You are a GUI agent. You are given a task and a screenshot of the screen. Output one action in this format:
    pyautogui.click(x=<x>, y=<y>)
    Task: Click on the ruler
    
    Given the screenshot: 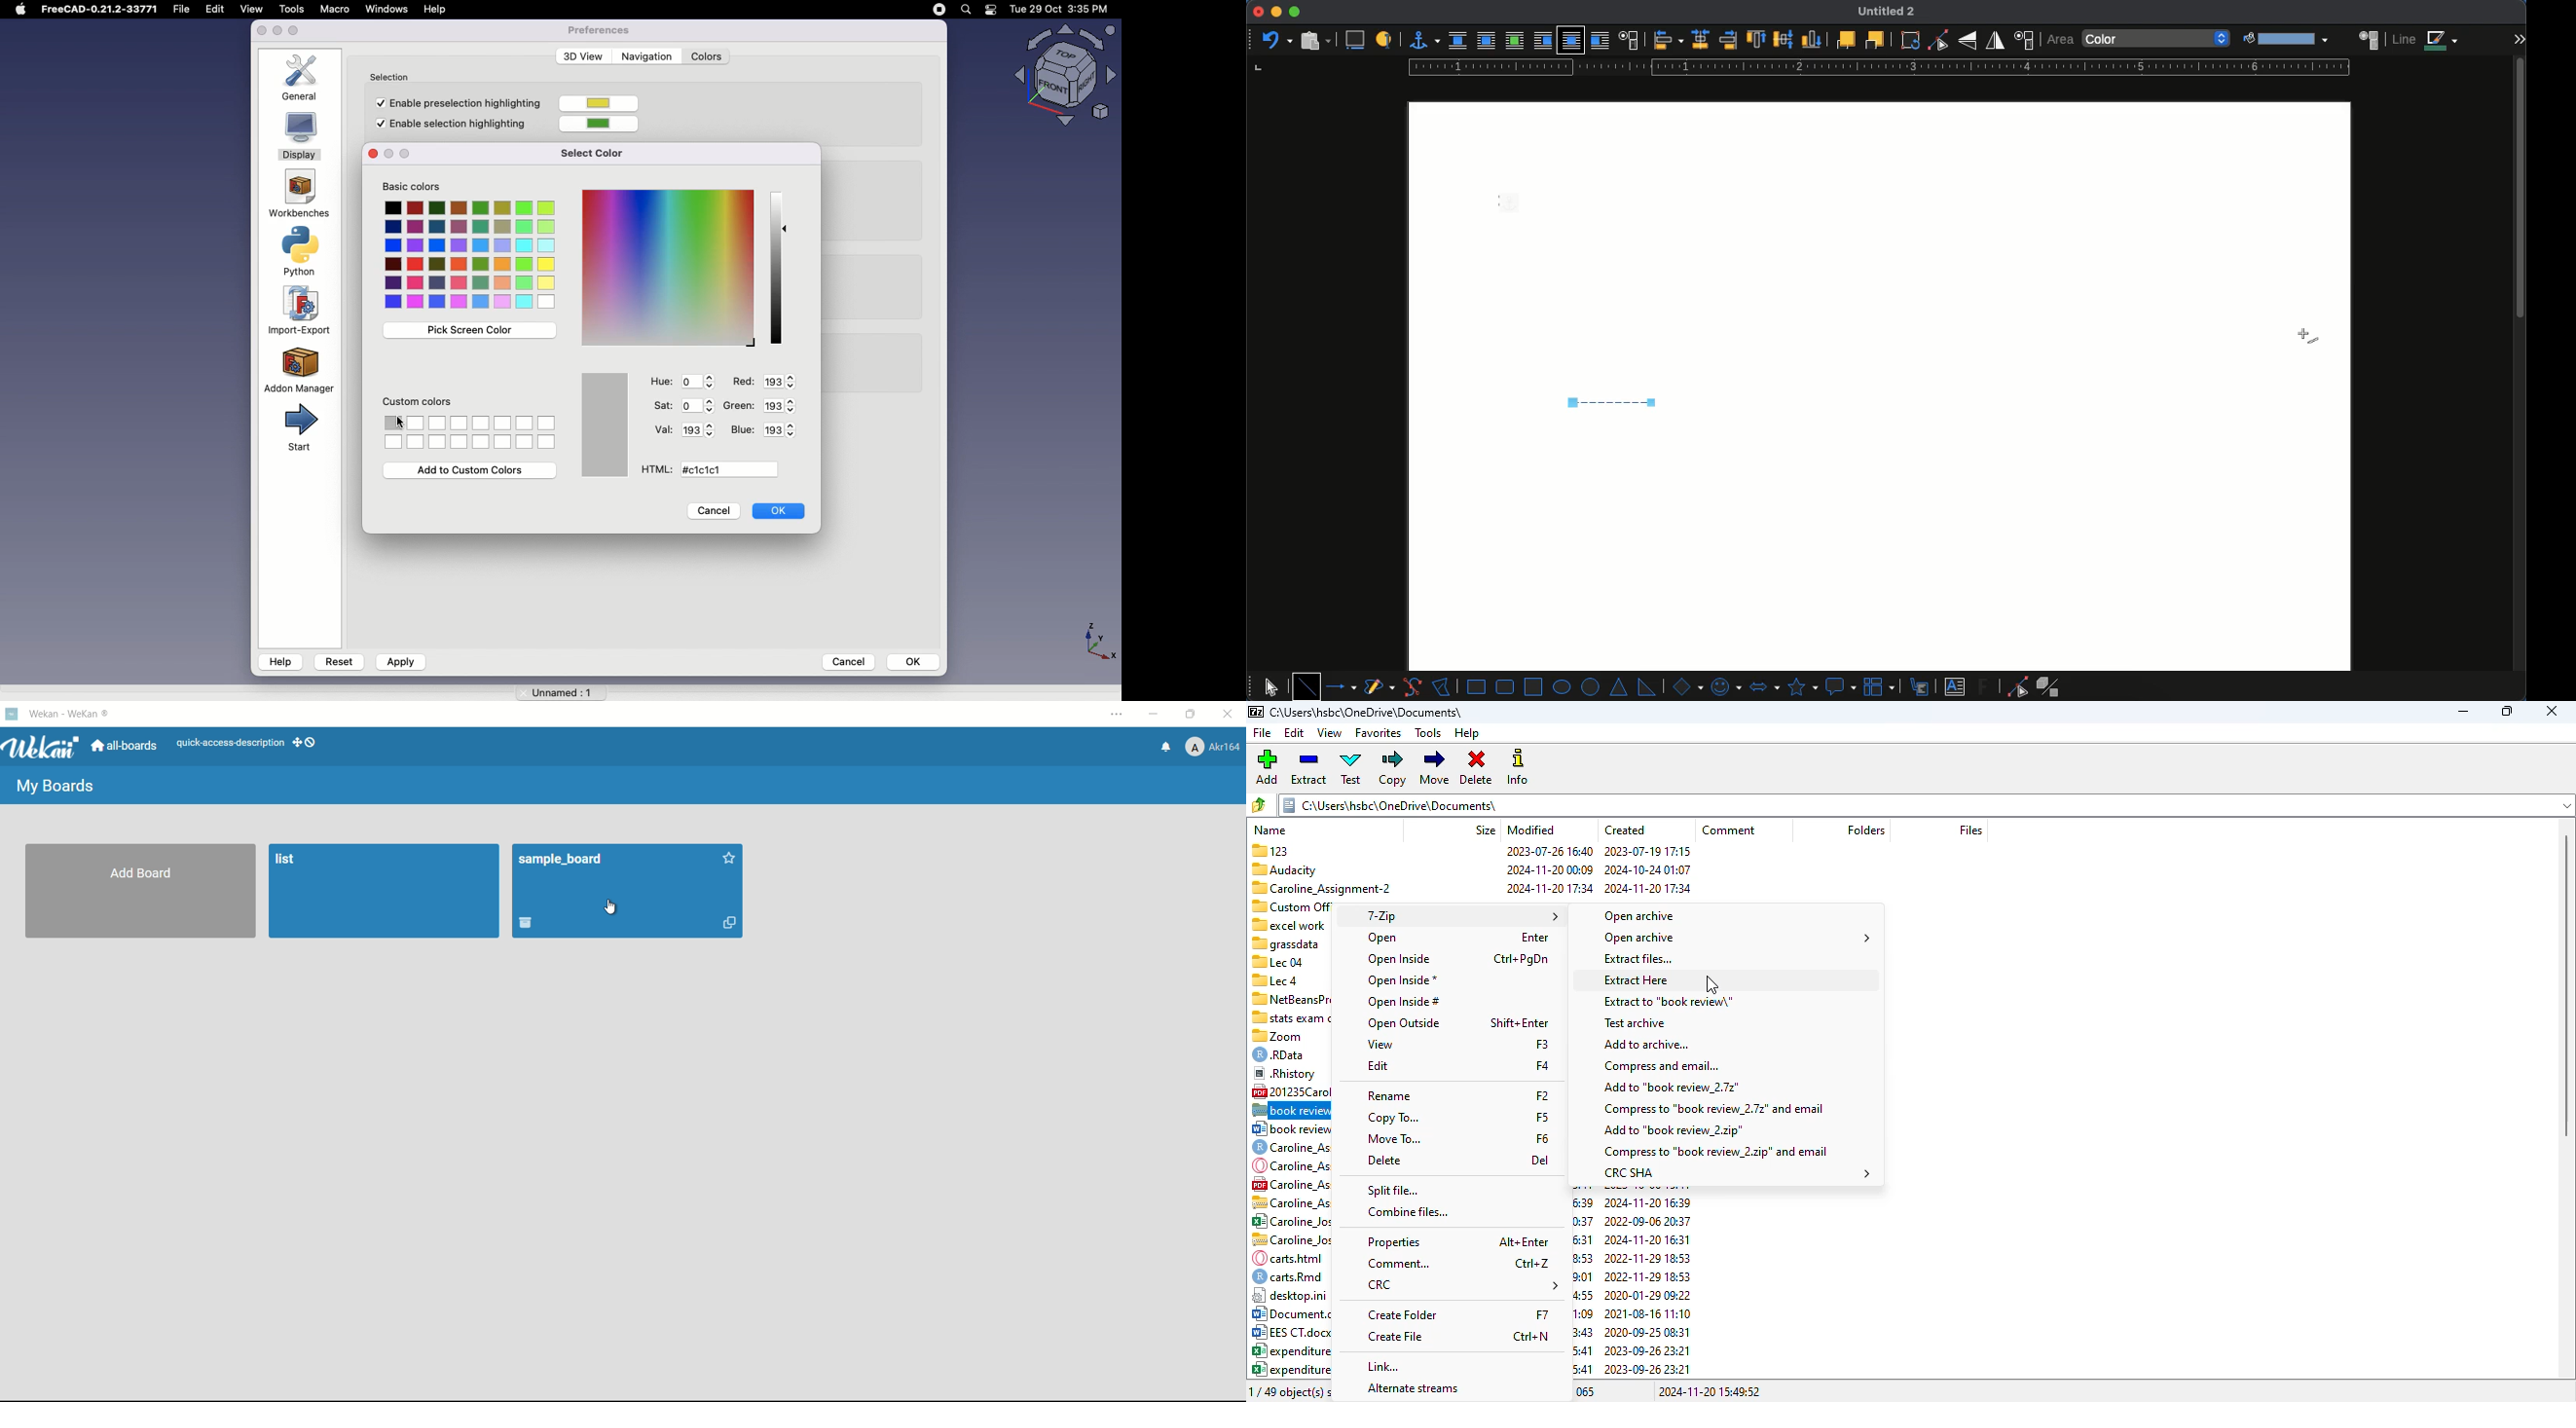 What is the action you would take?
    pyautogui.click(x=1875, y=68)
    